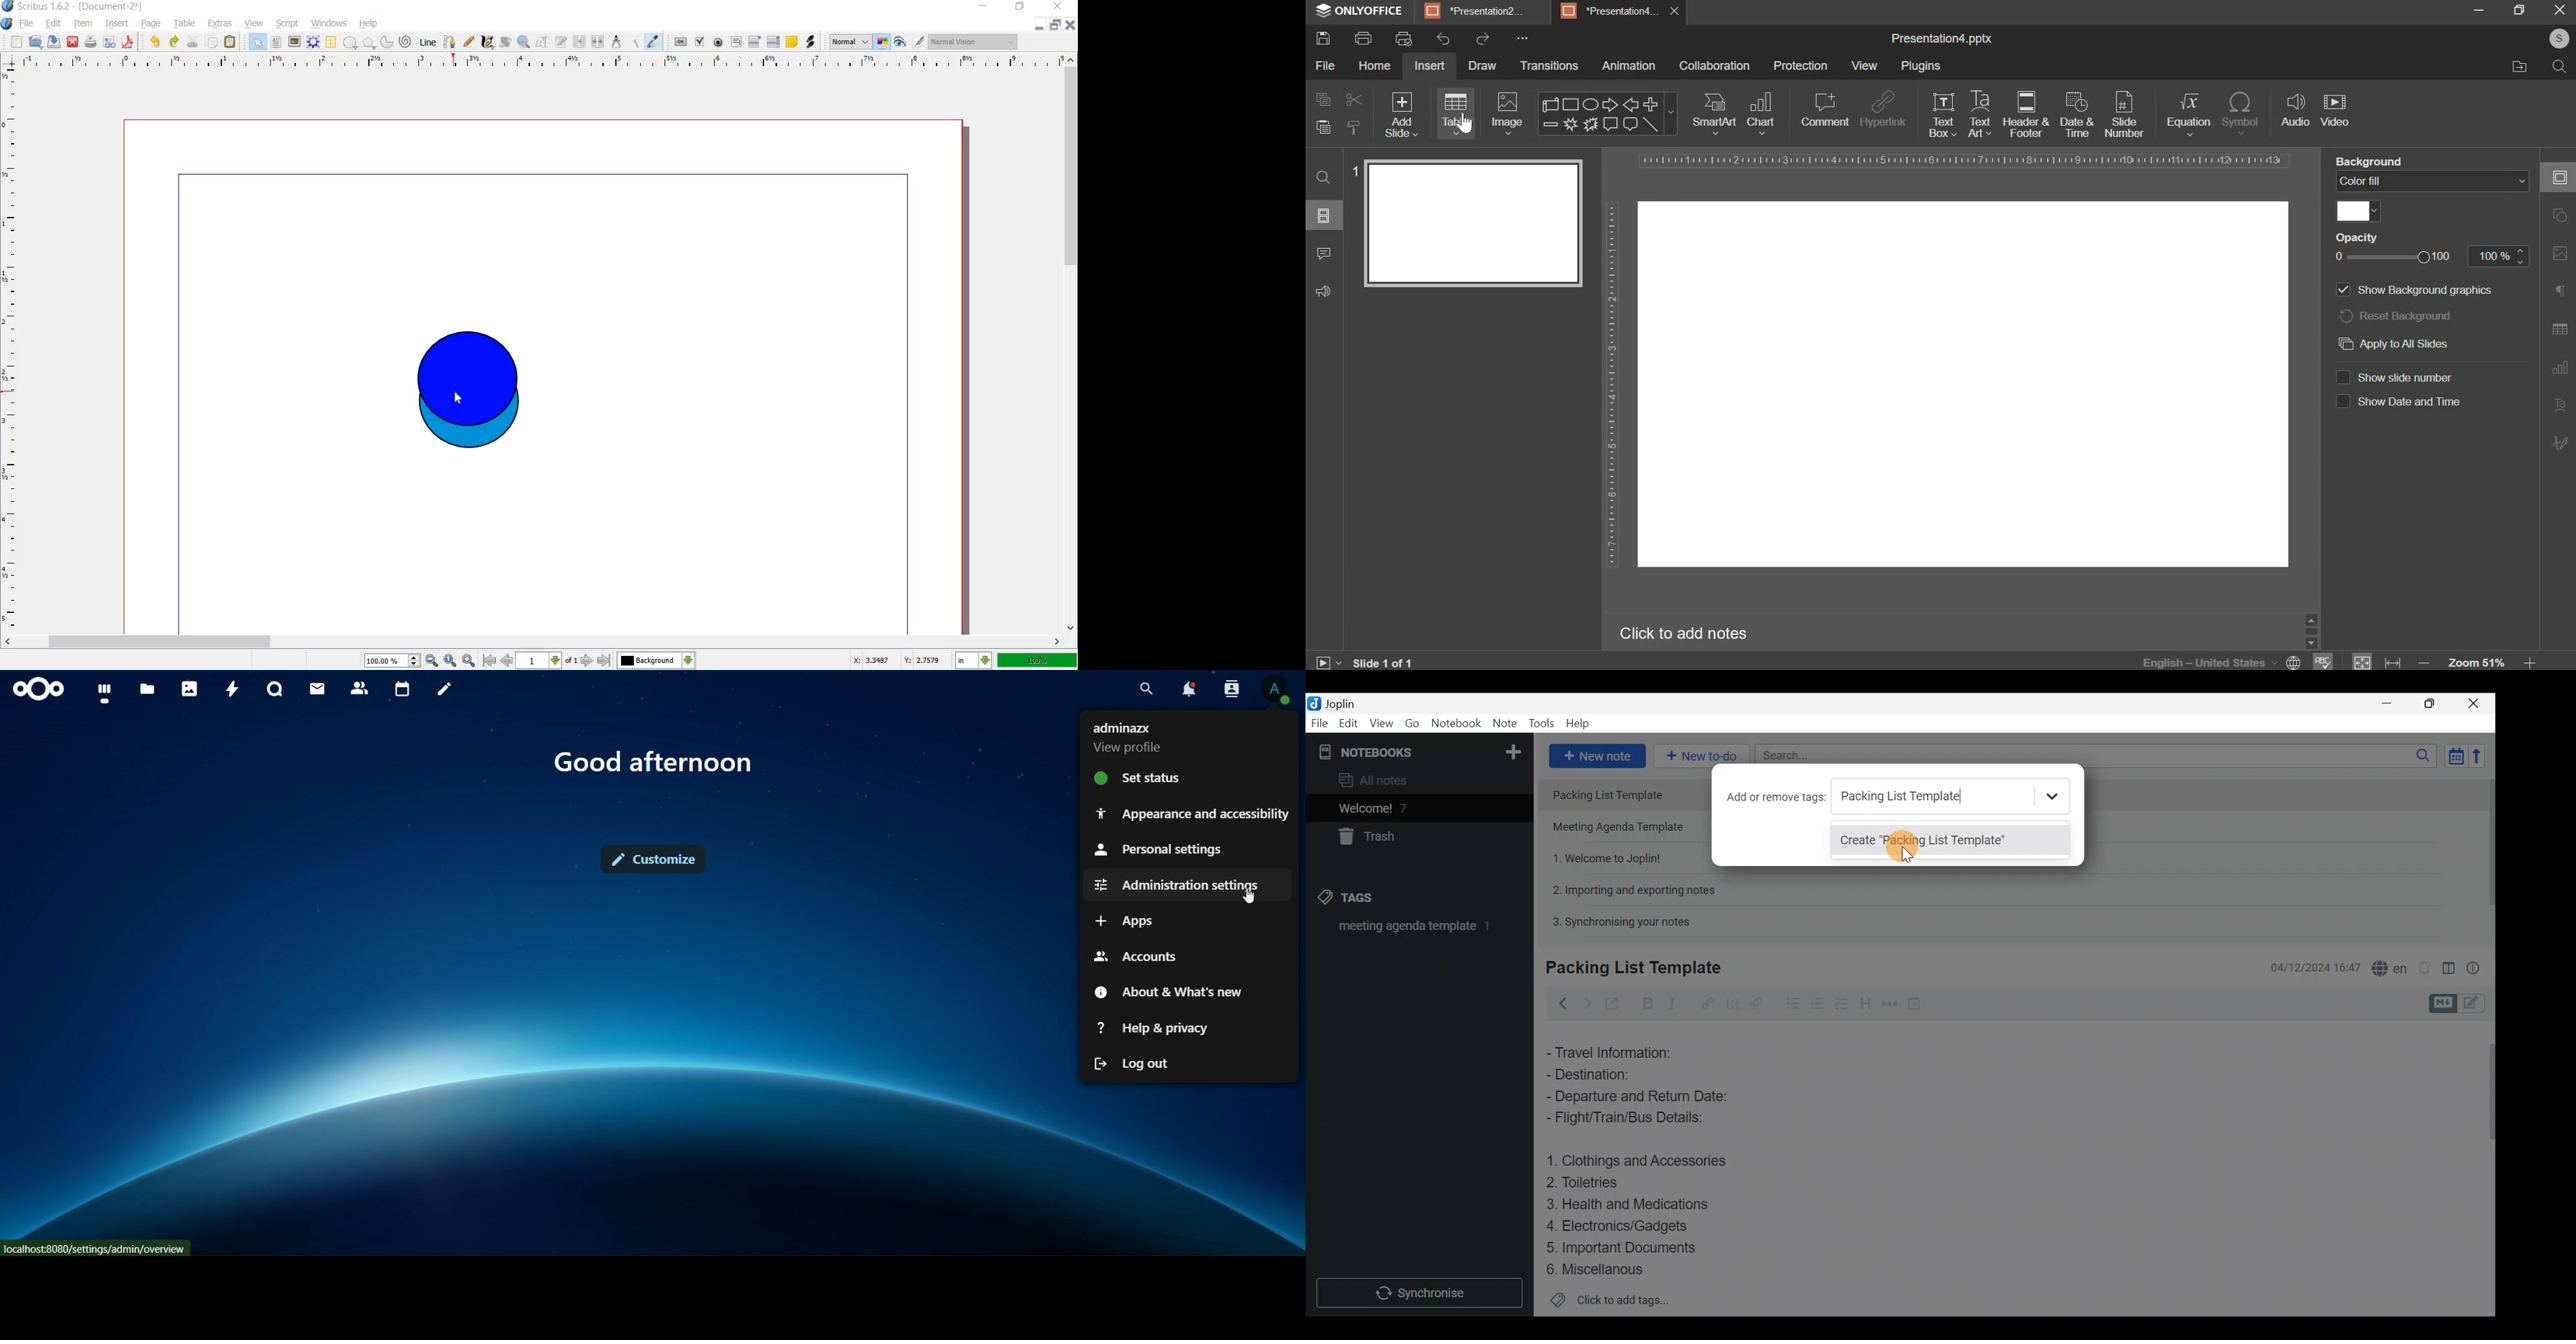 This screenshot has height=1344, width=2576. Describe the element at coordinates (1560, 1003) in the screenshot. I see `Back` at that location.